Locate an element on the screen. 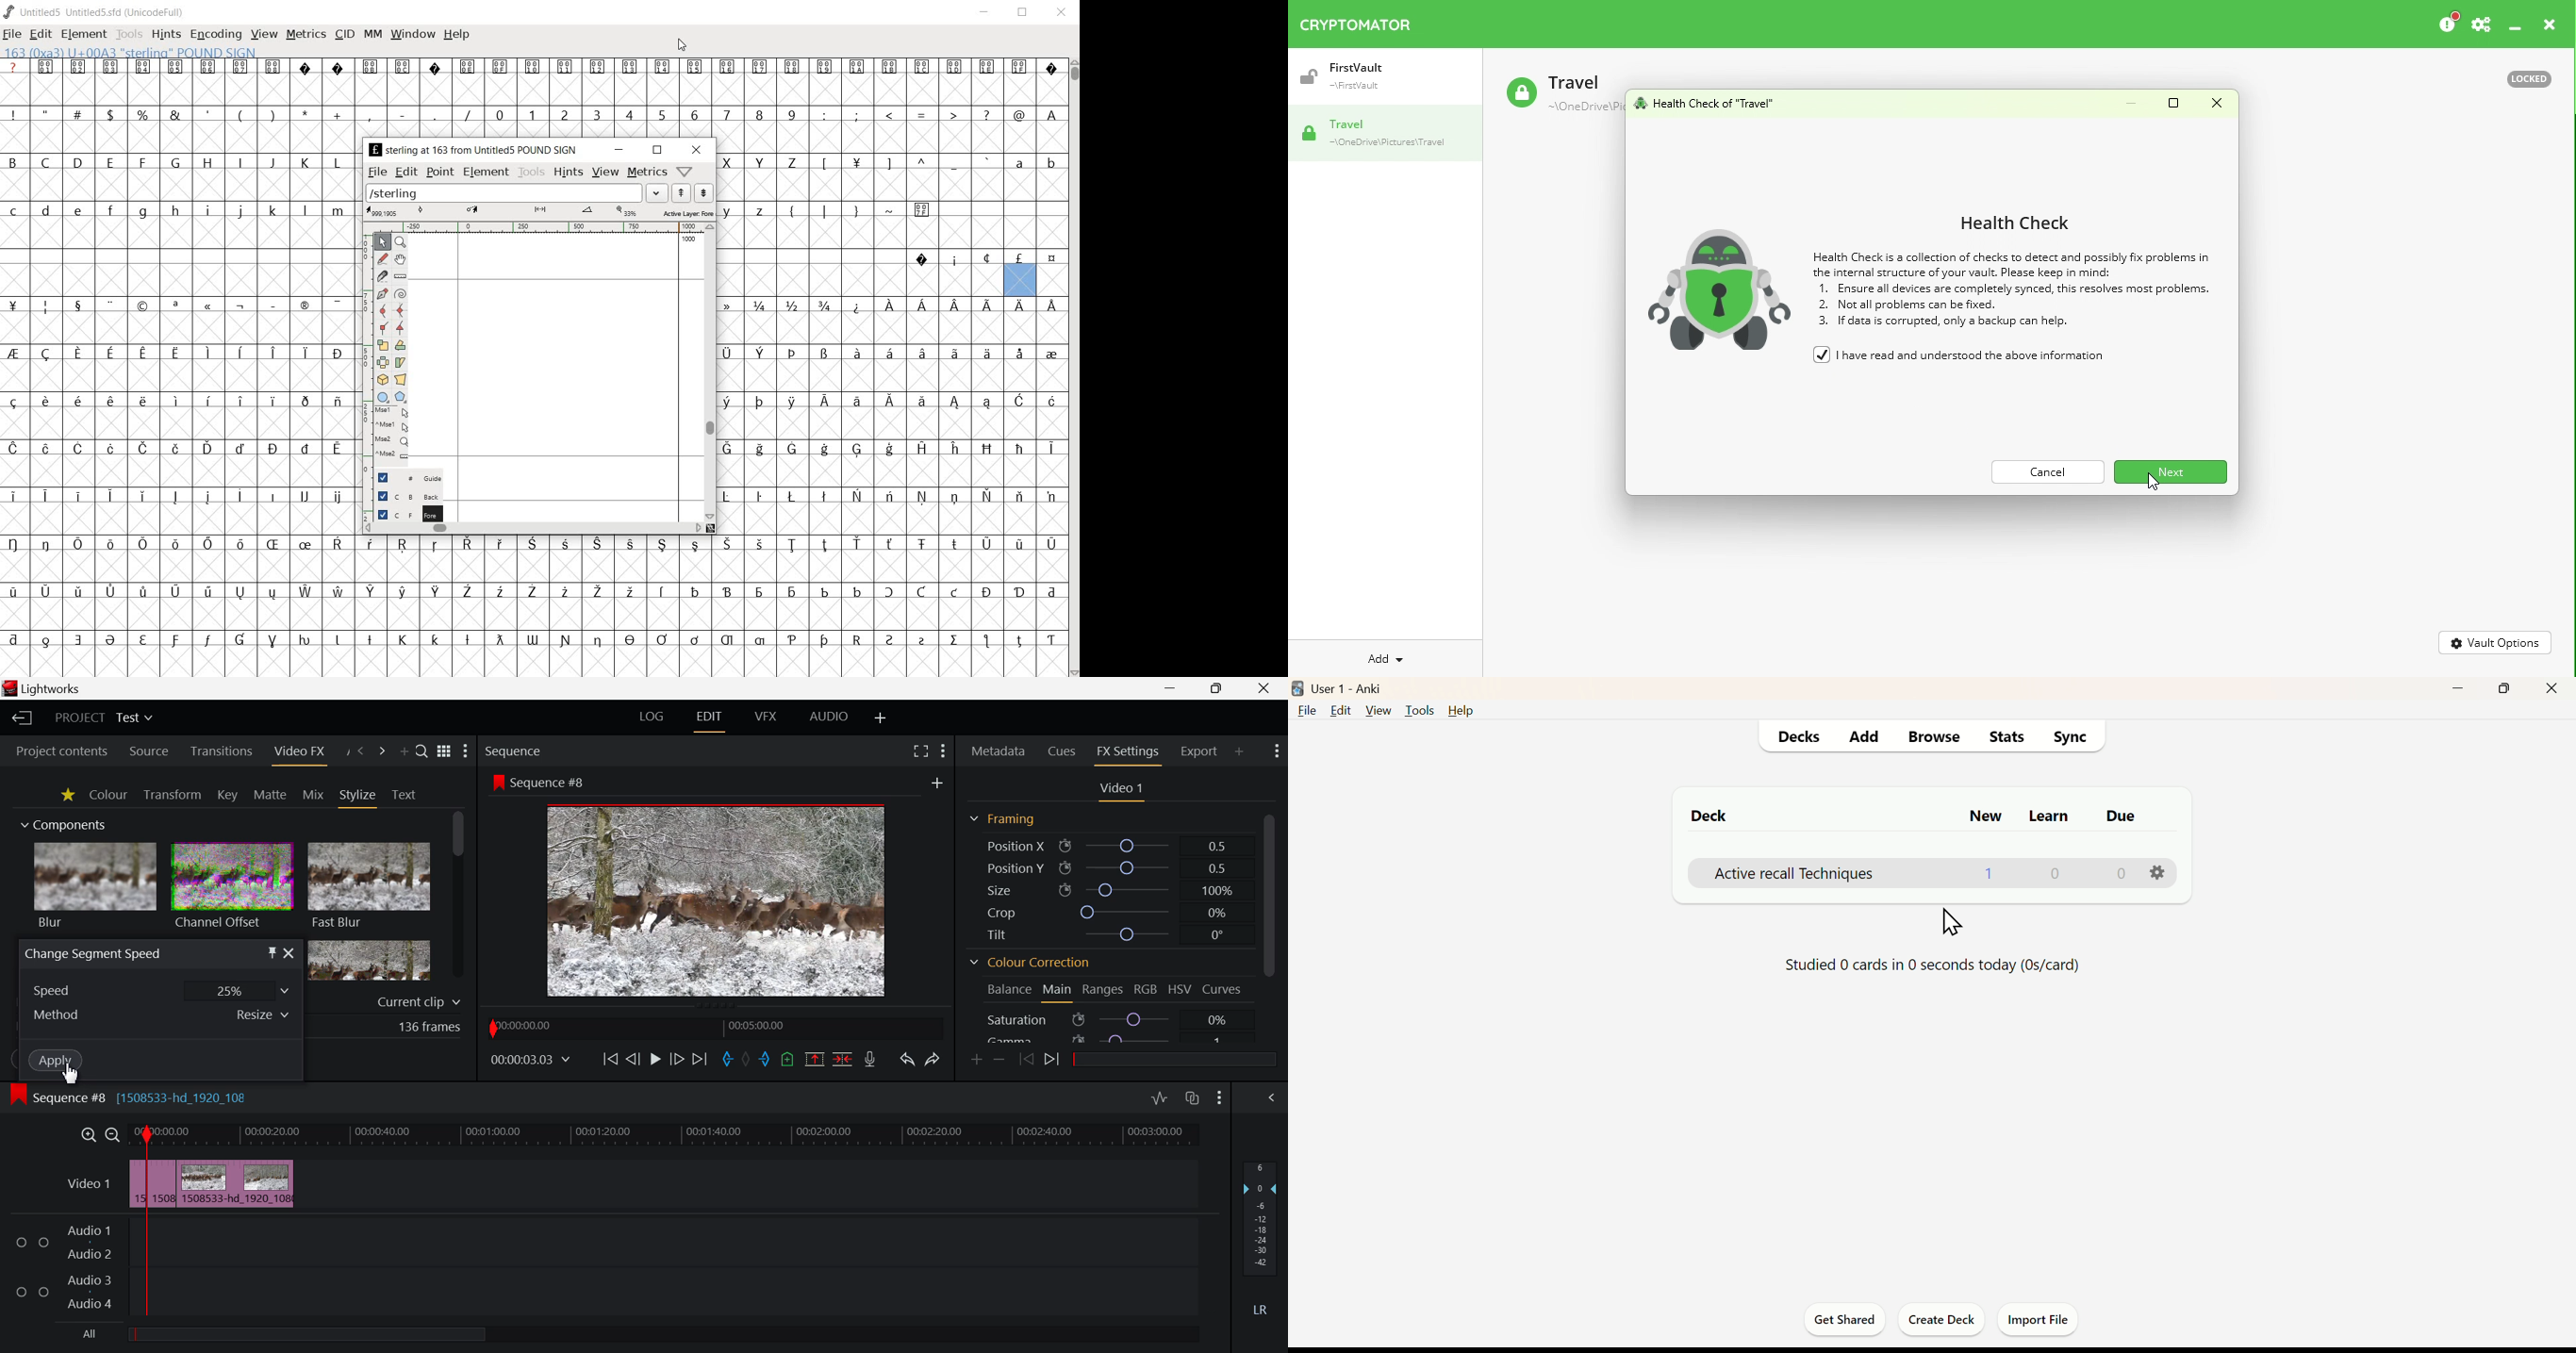 Image resolution: width=2576 pixels, height=1372 pixels. Symbol is located at coordinates (888, 402).